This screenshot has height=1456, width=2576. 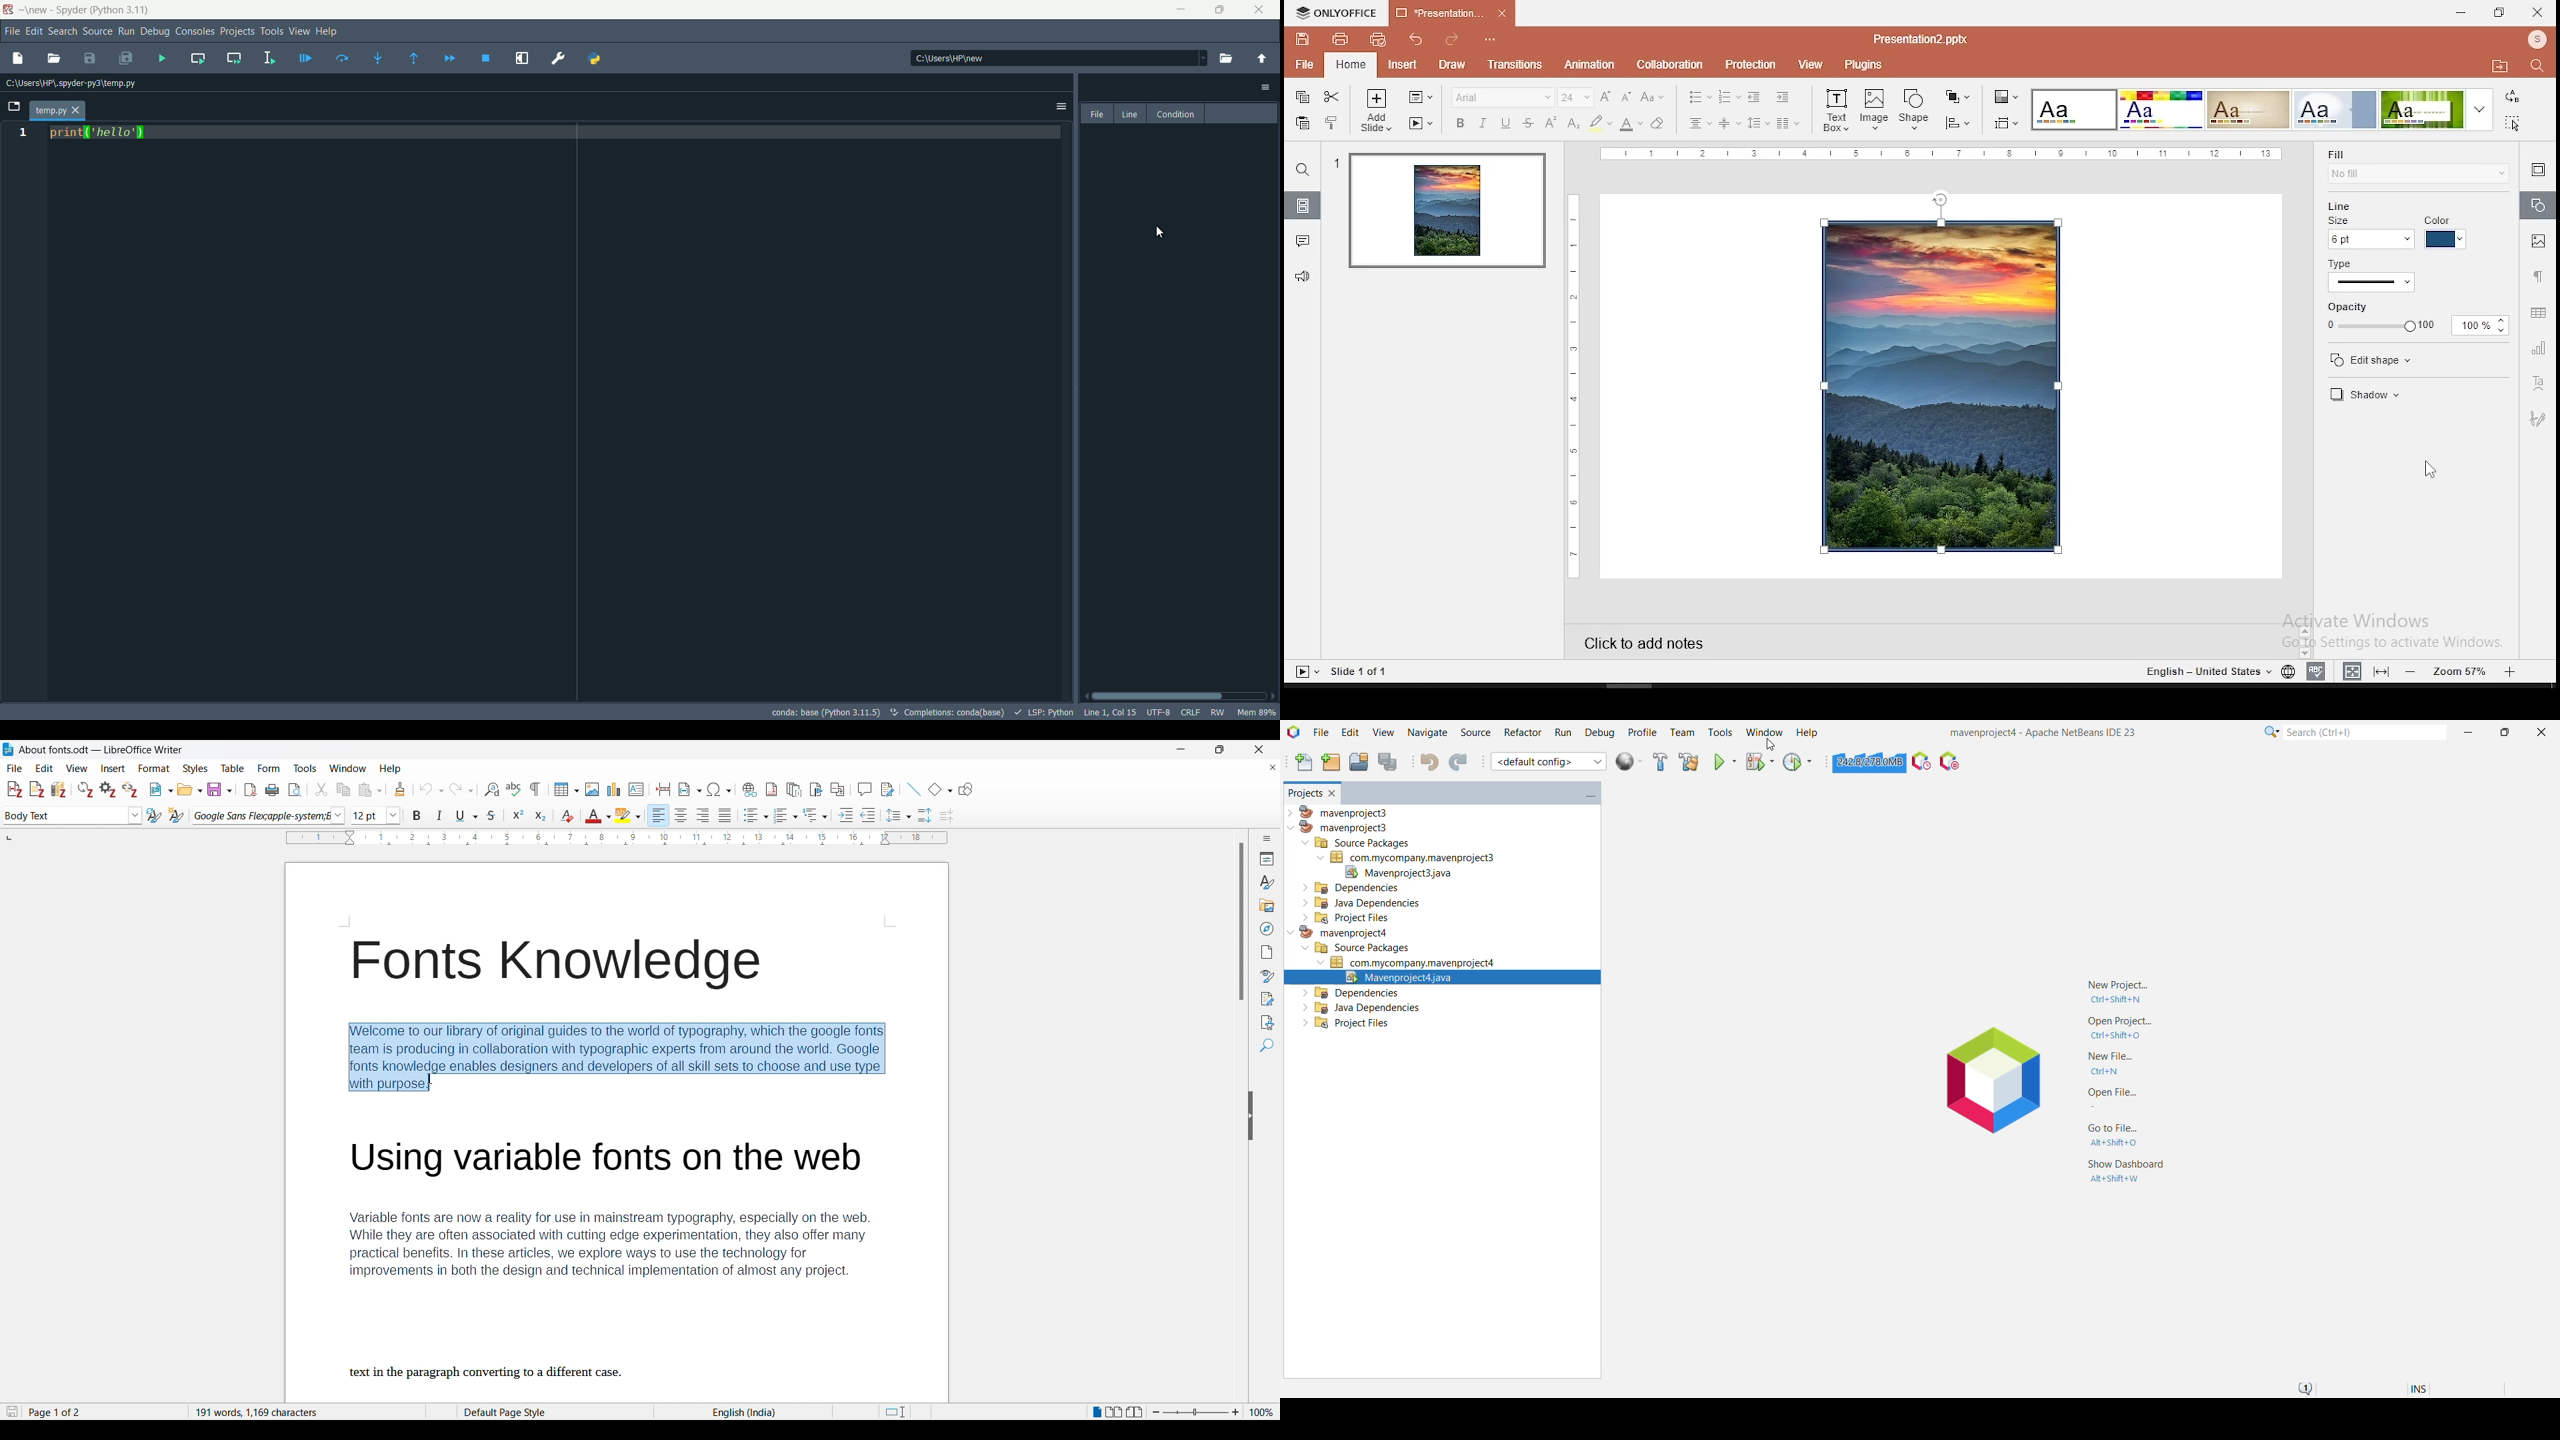 I want to click on horizontal align, so click(x=1701, y=124).